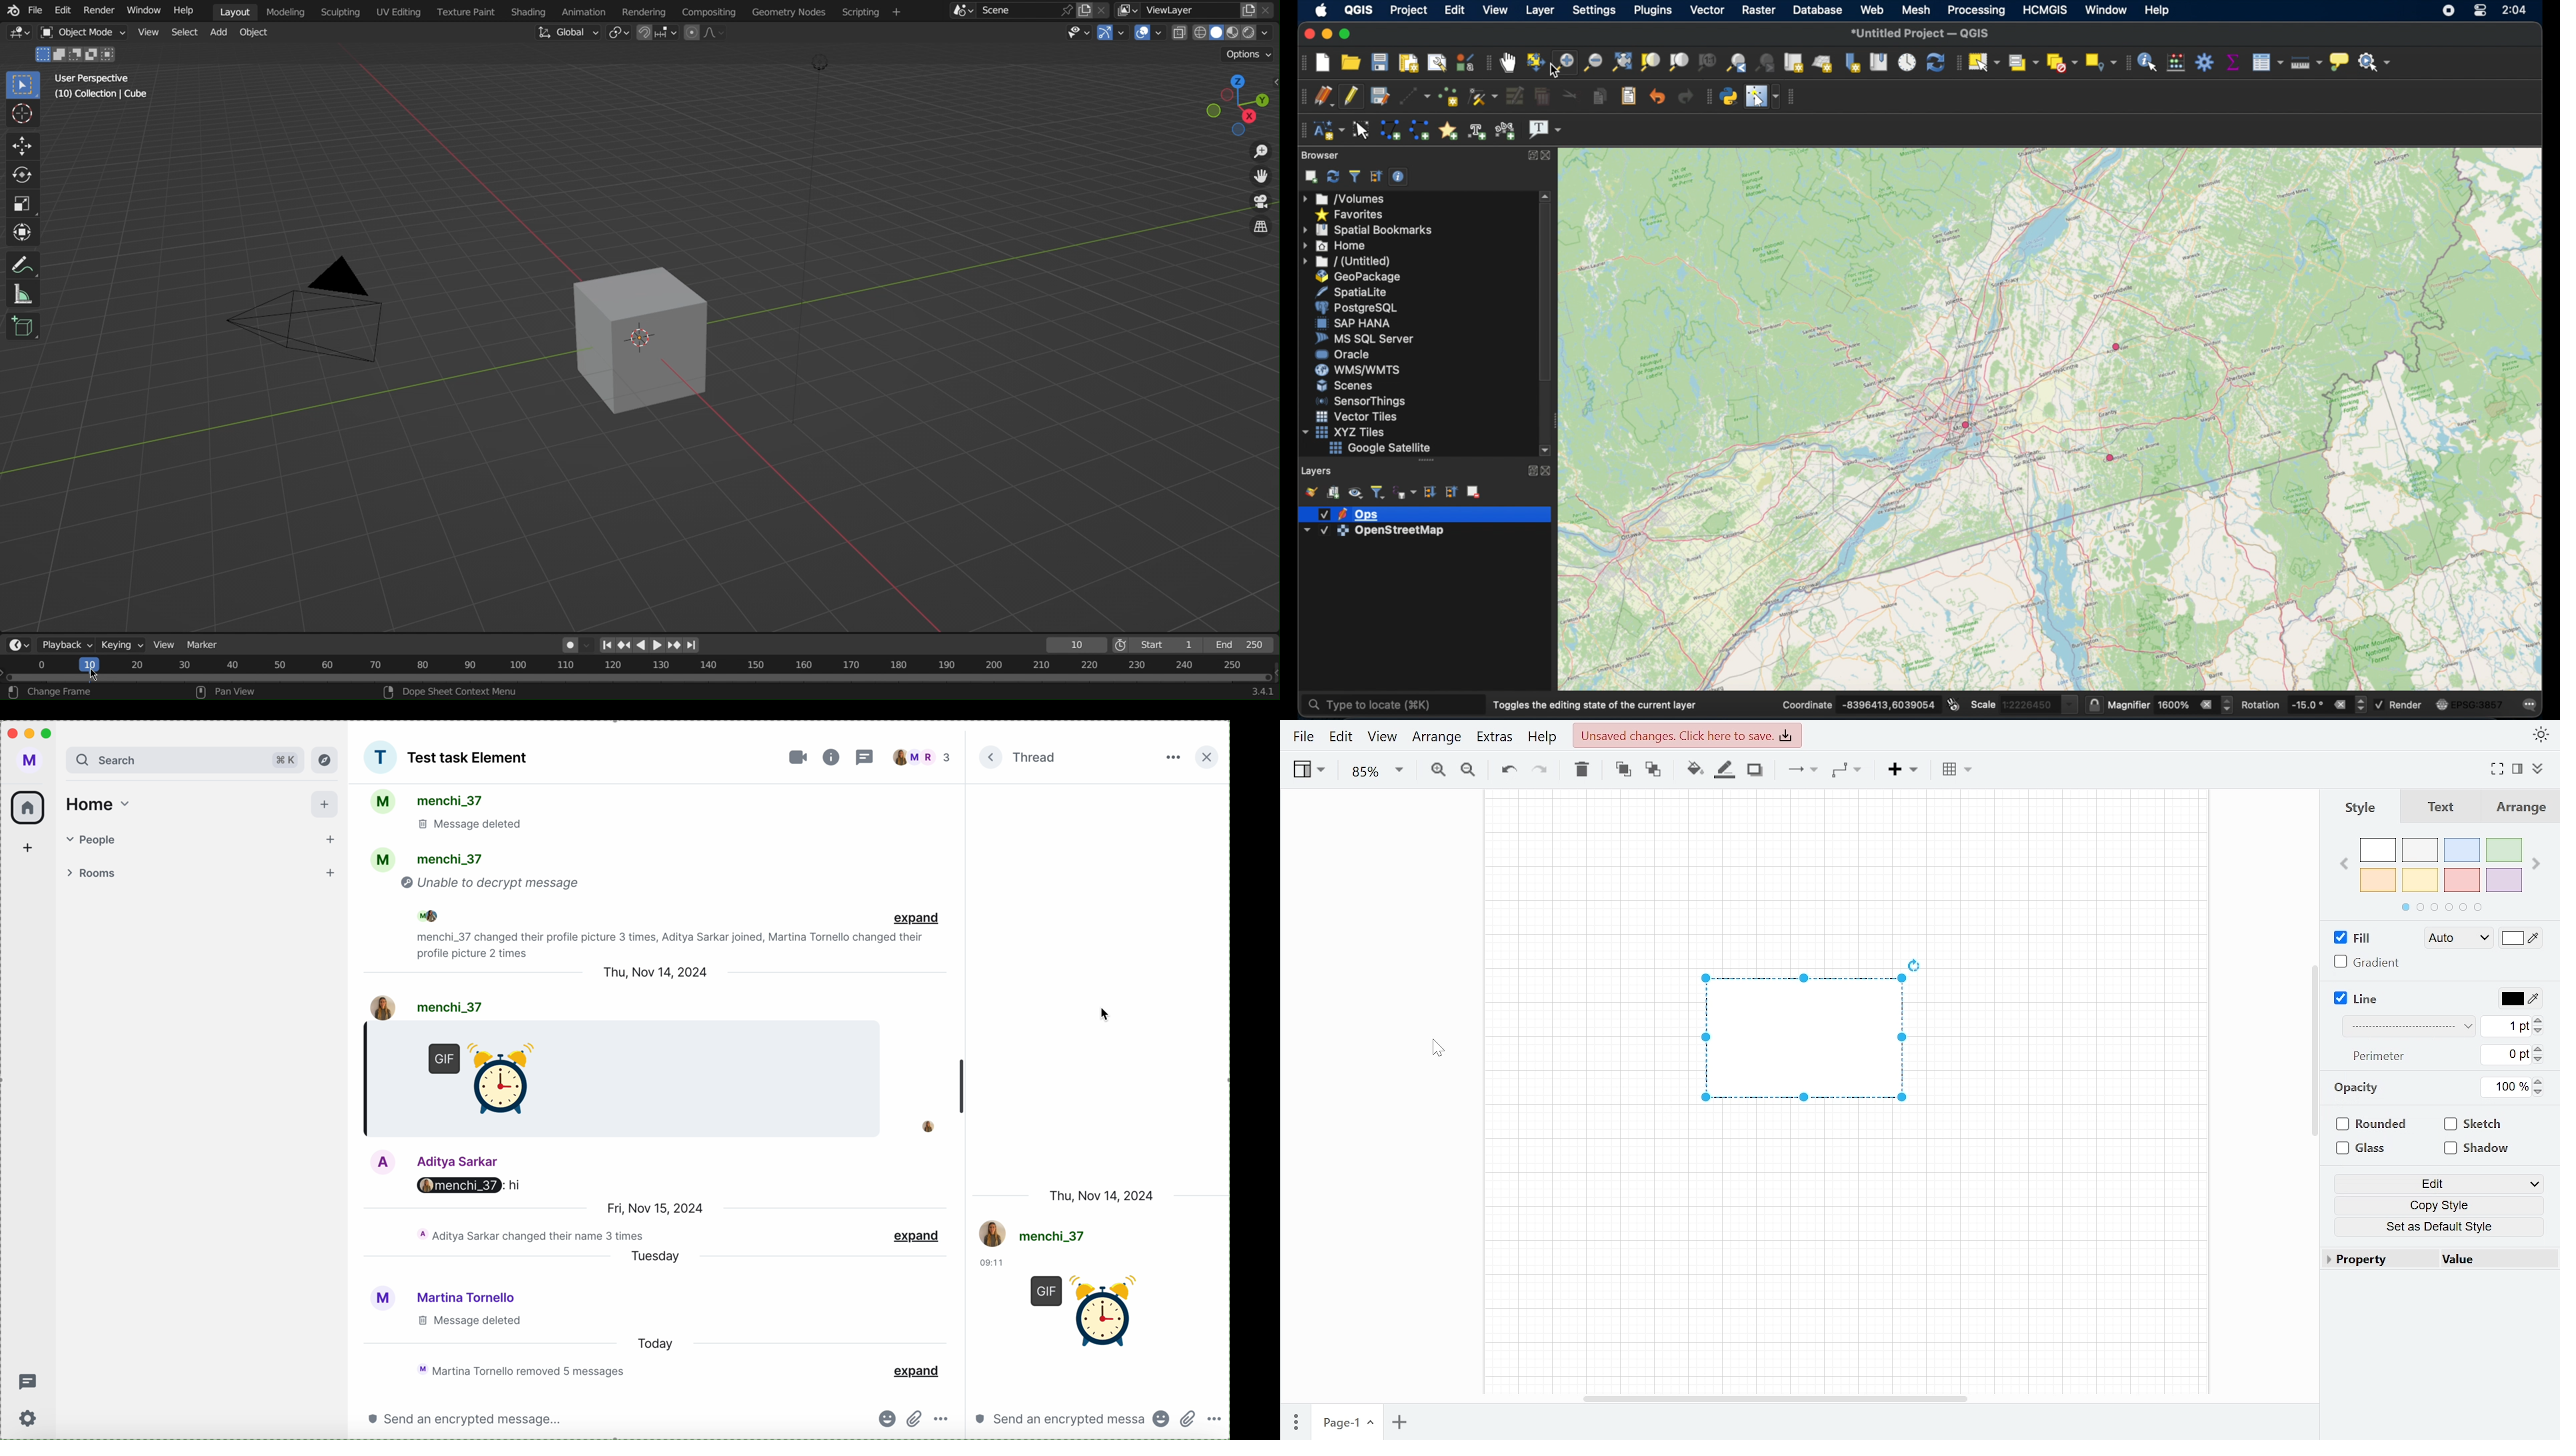 Image resolution: width=2576 pixels, height=1456 pixels. What do you see at coordinates (2517, 770) in the screenshot?
I see `Format` at bounding box center [2517, 770].